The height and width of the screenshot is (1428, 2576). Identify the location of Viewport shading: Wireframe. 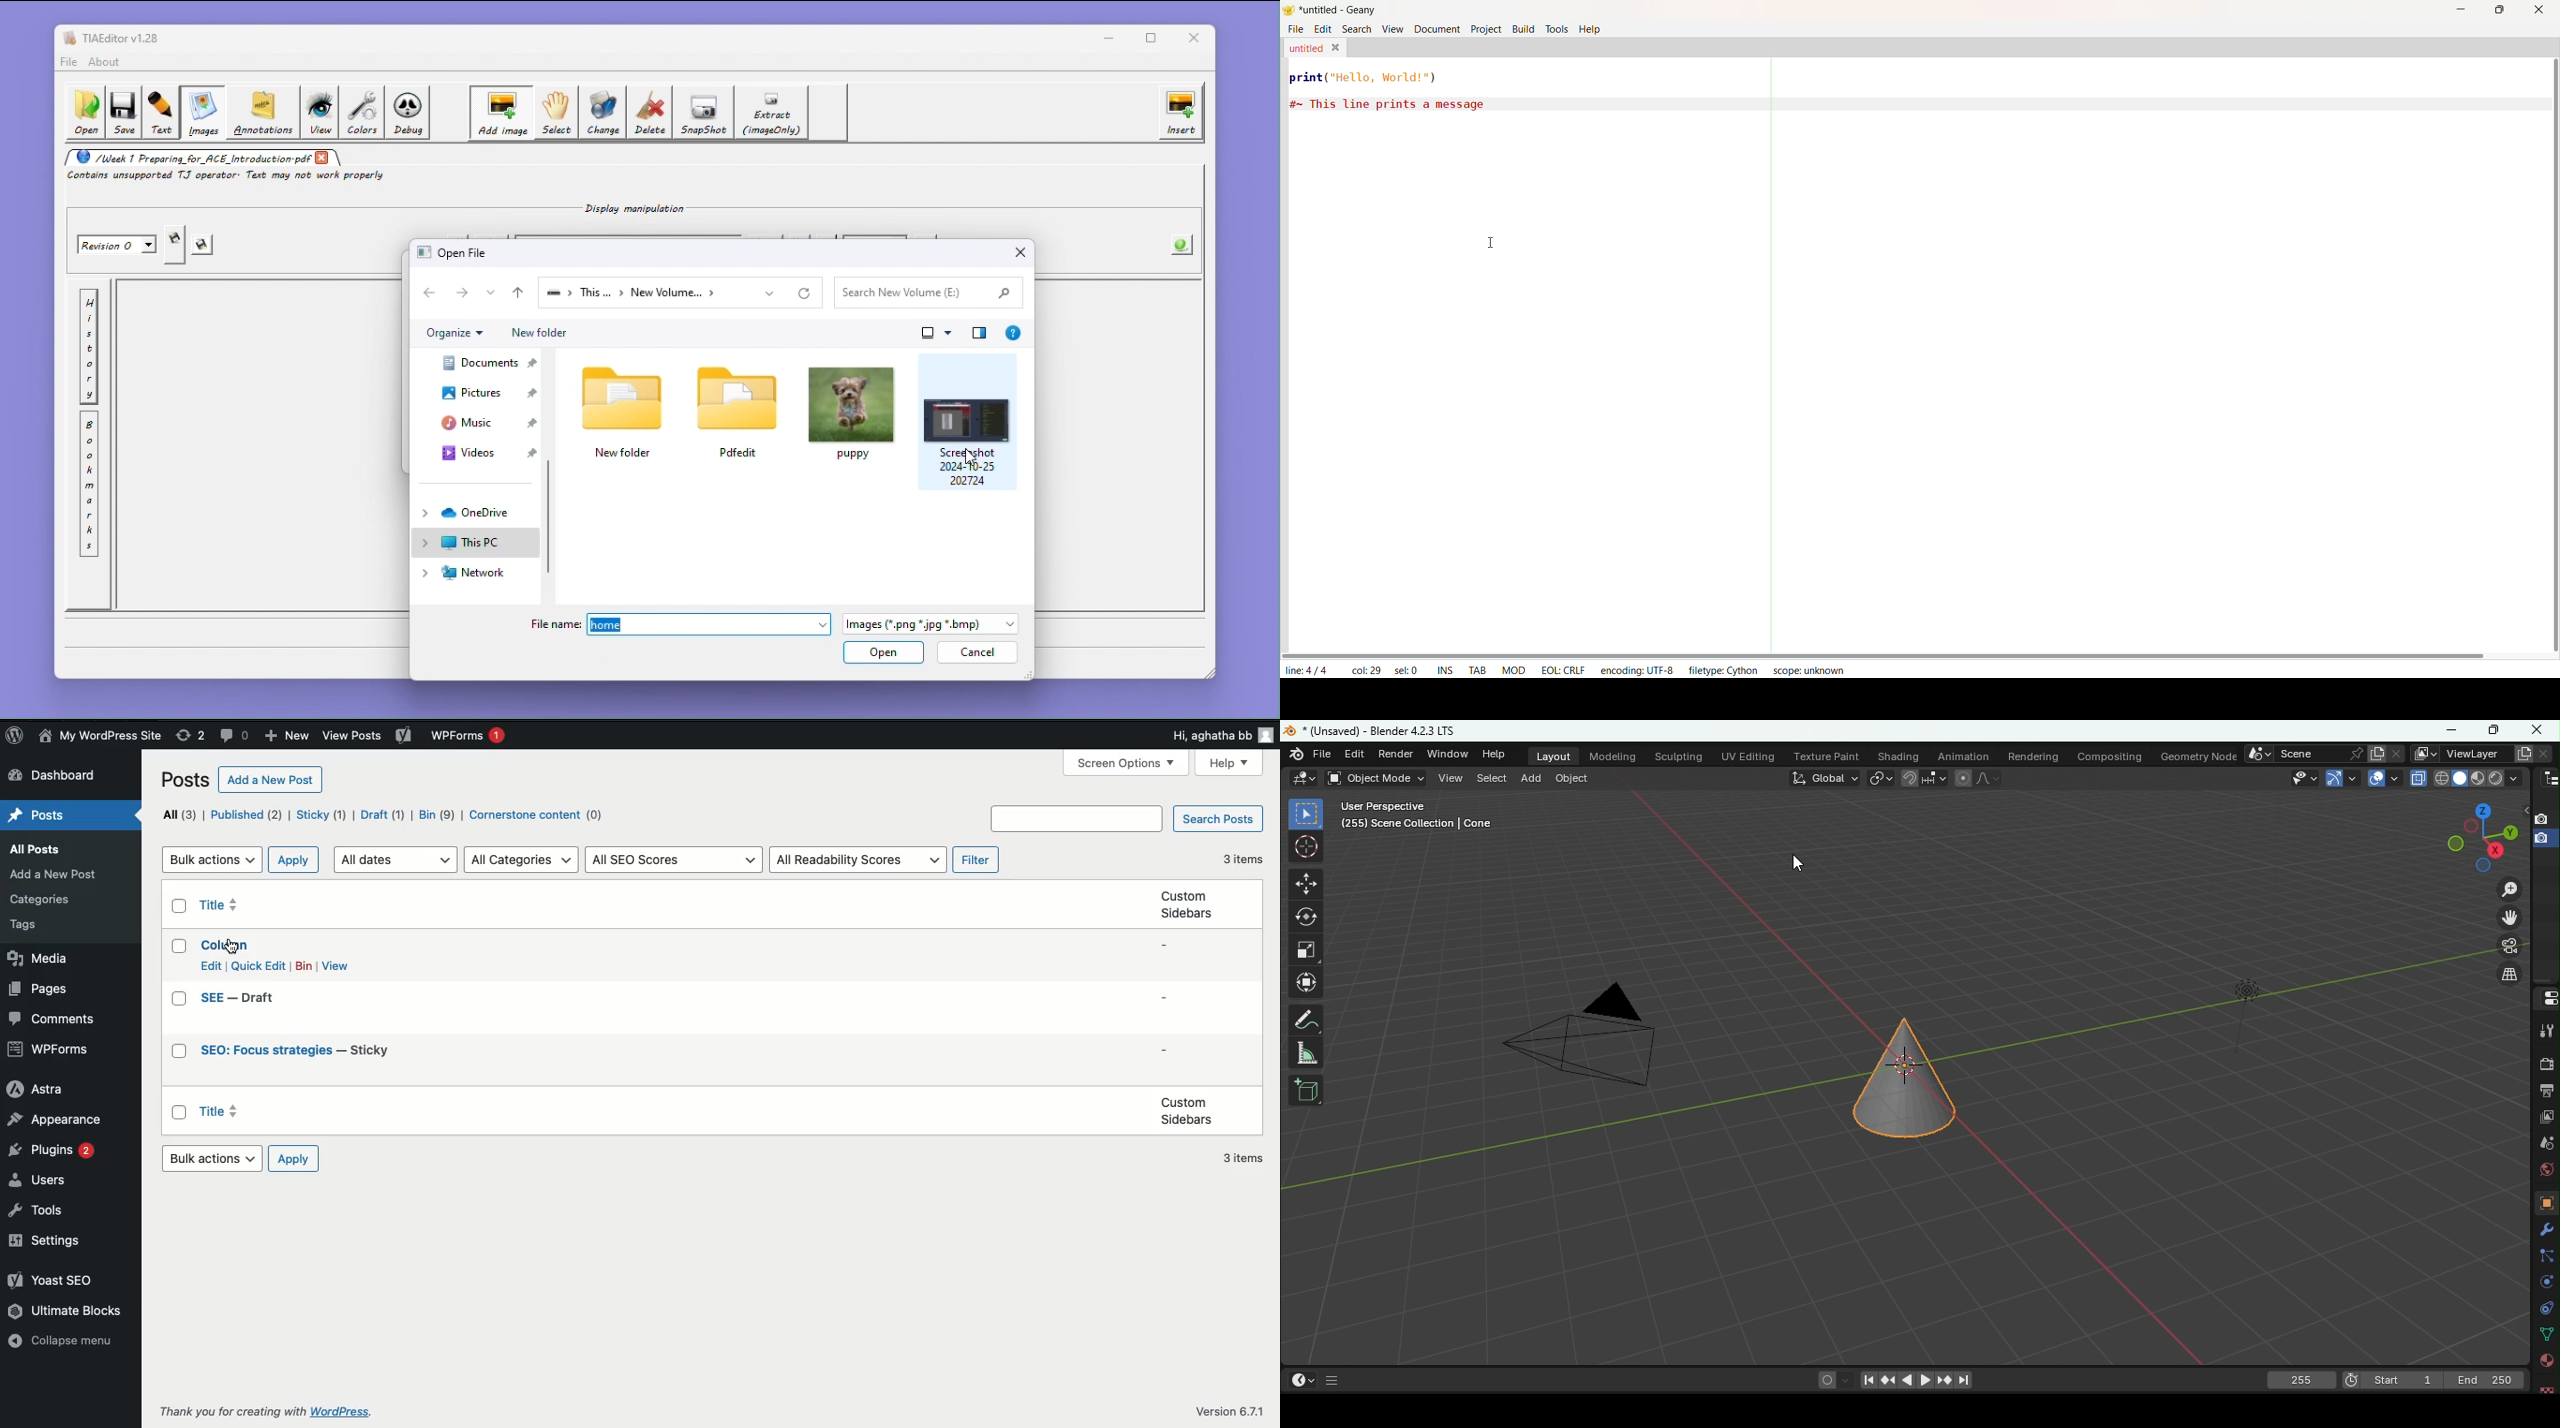
(2441, 777).